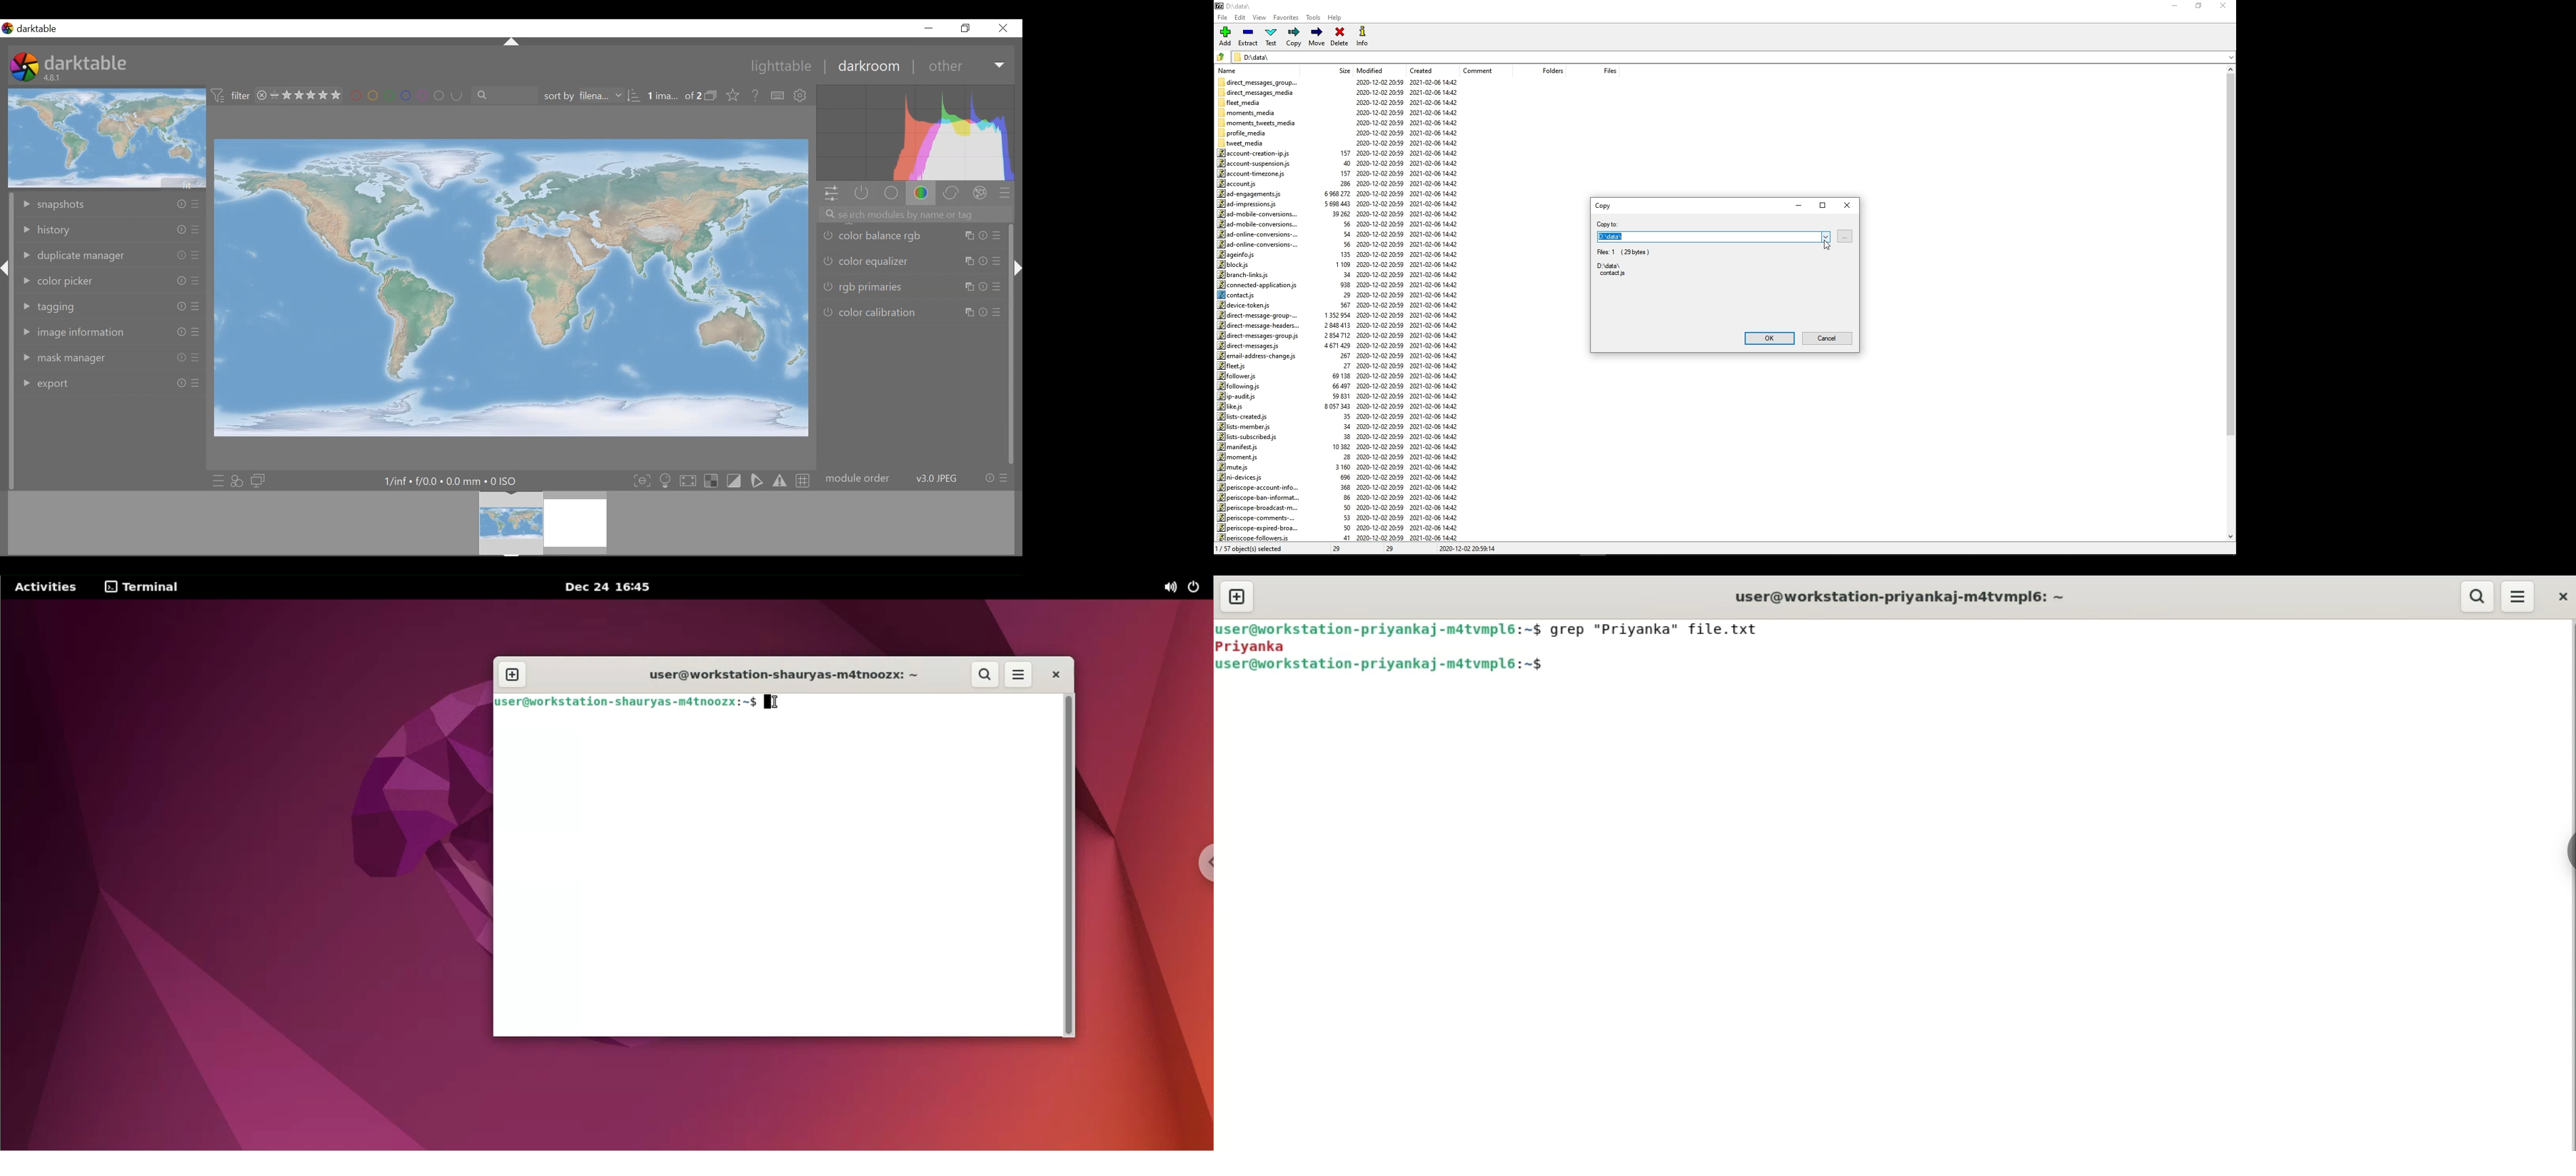 The image size is (2576, 1176). What do you see at coordinates (756, 94) in the screenshot?
I see `Help` at bounding box center [756, 94].